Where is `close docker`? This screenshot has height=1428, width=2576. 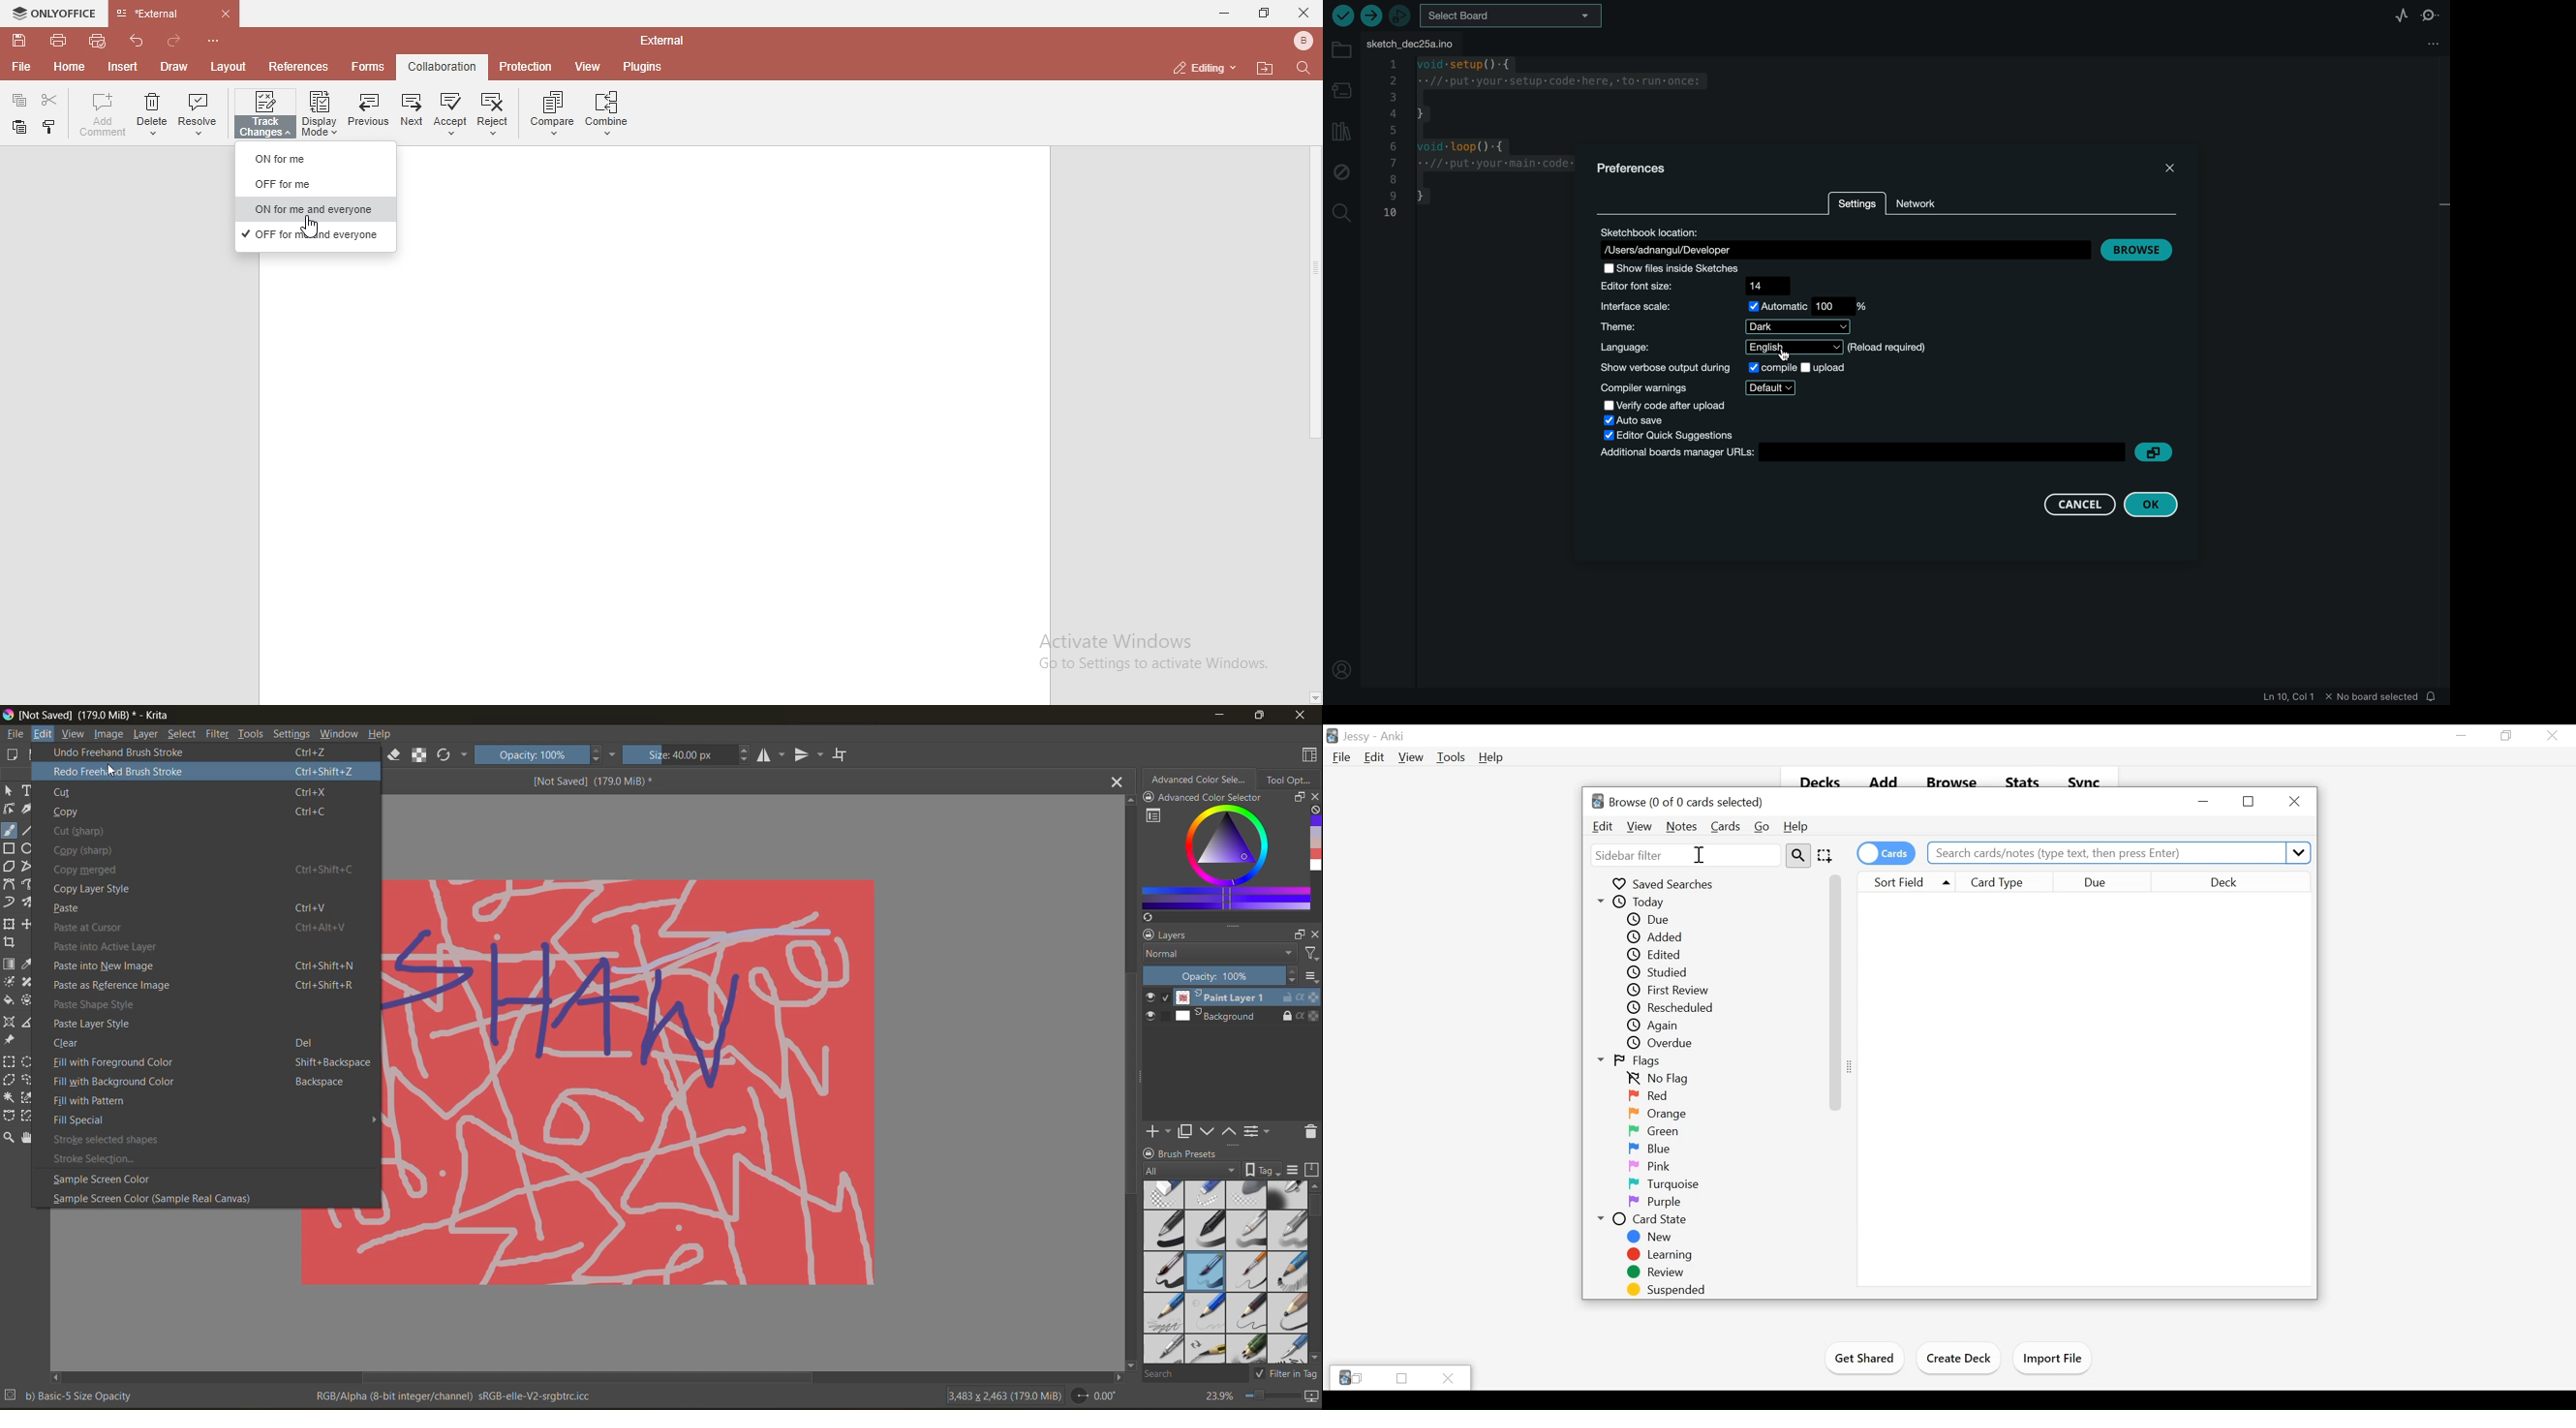
close docker is located at coordinates (1314, 935).